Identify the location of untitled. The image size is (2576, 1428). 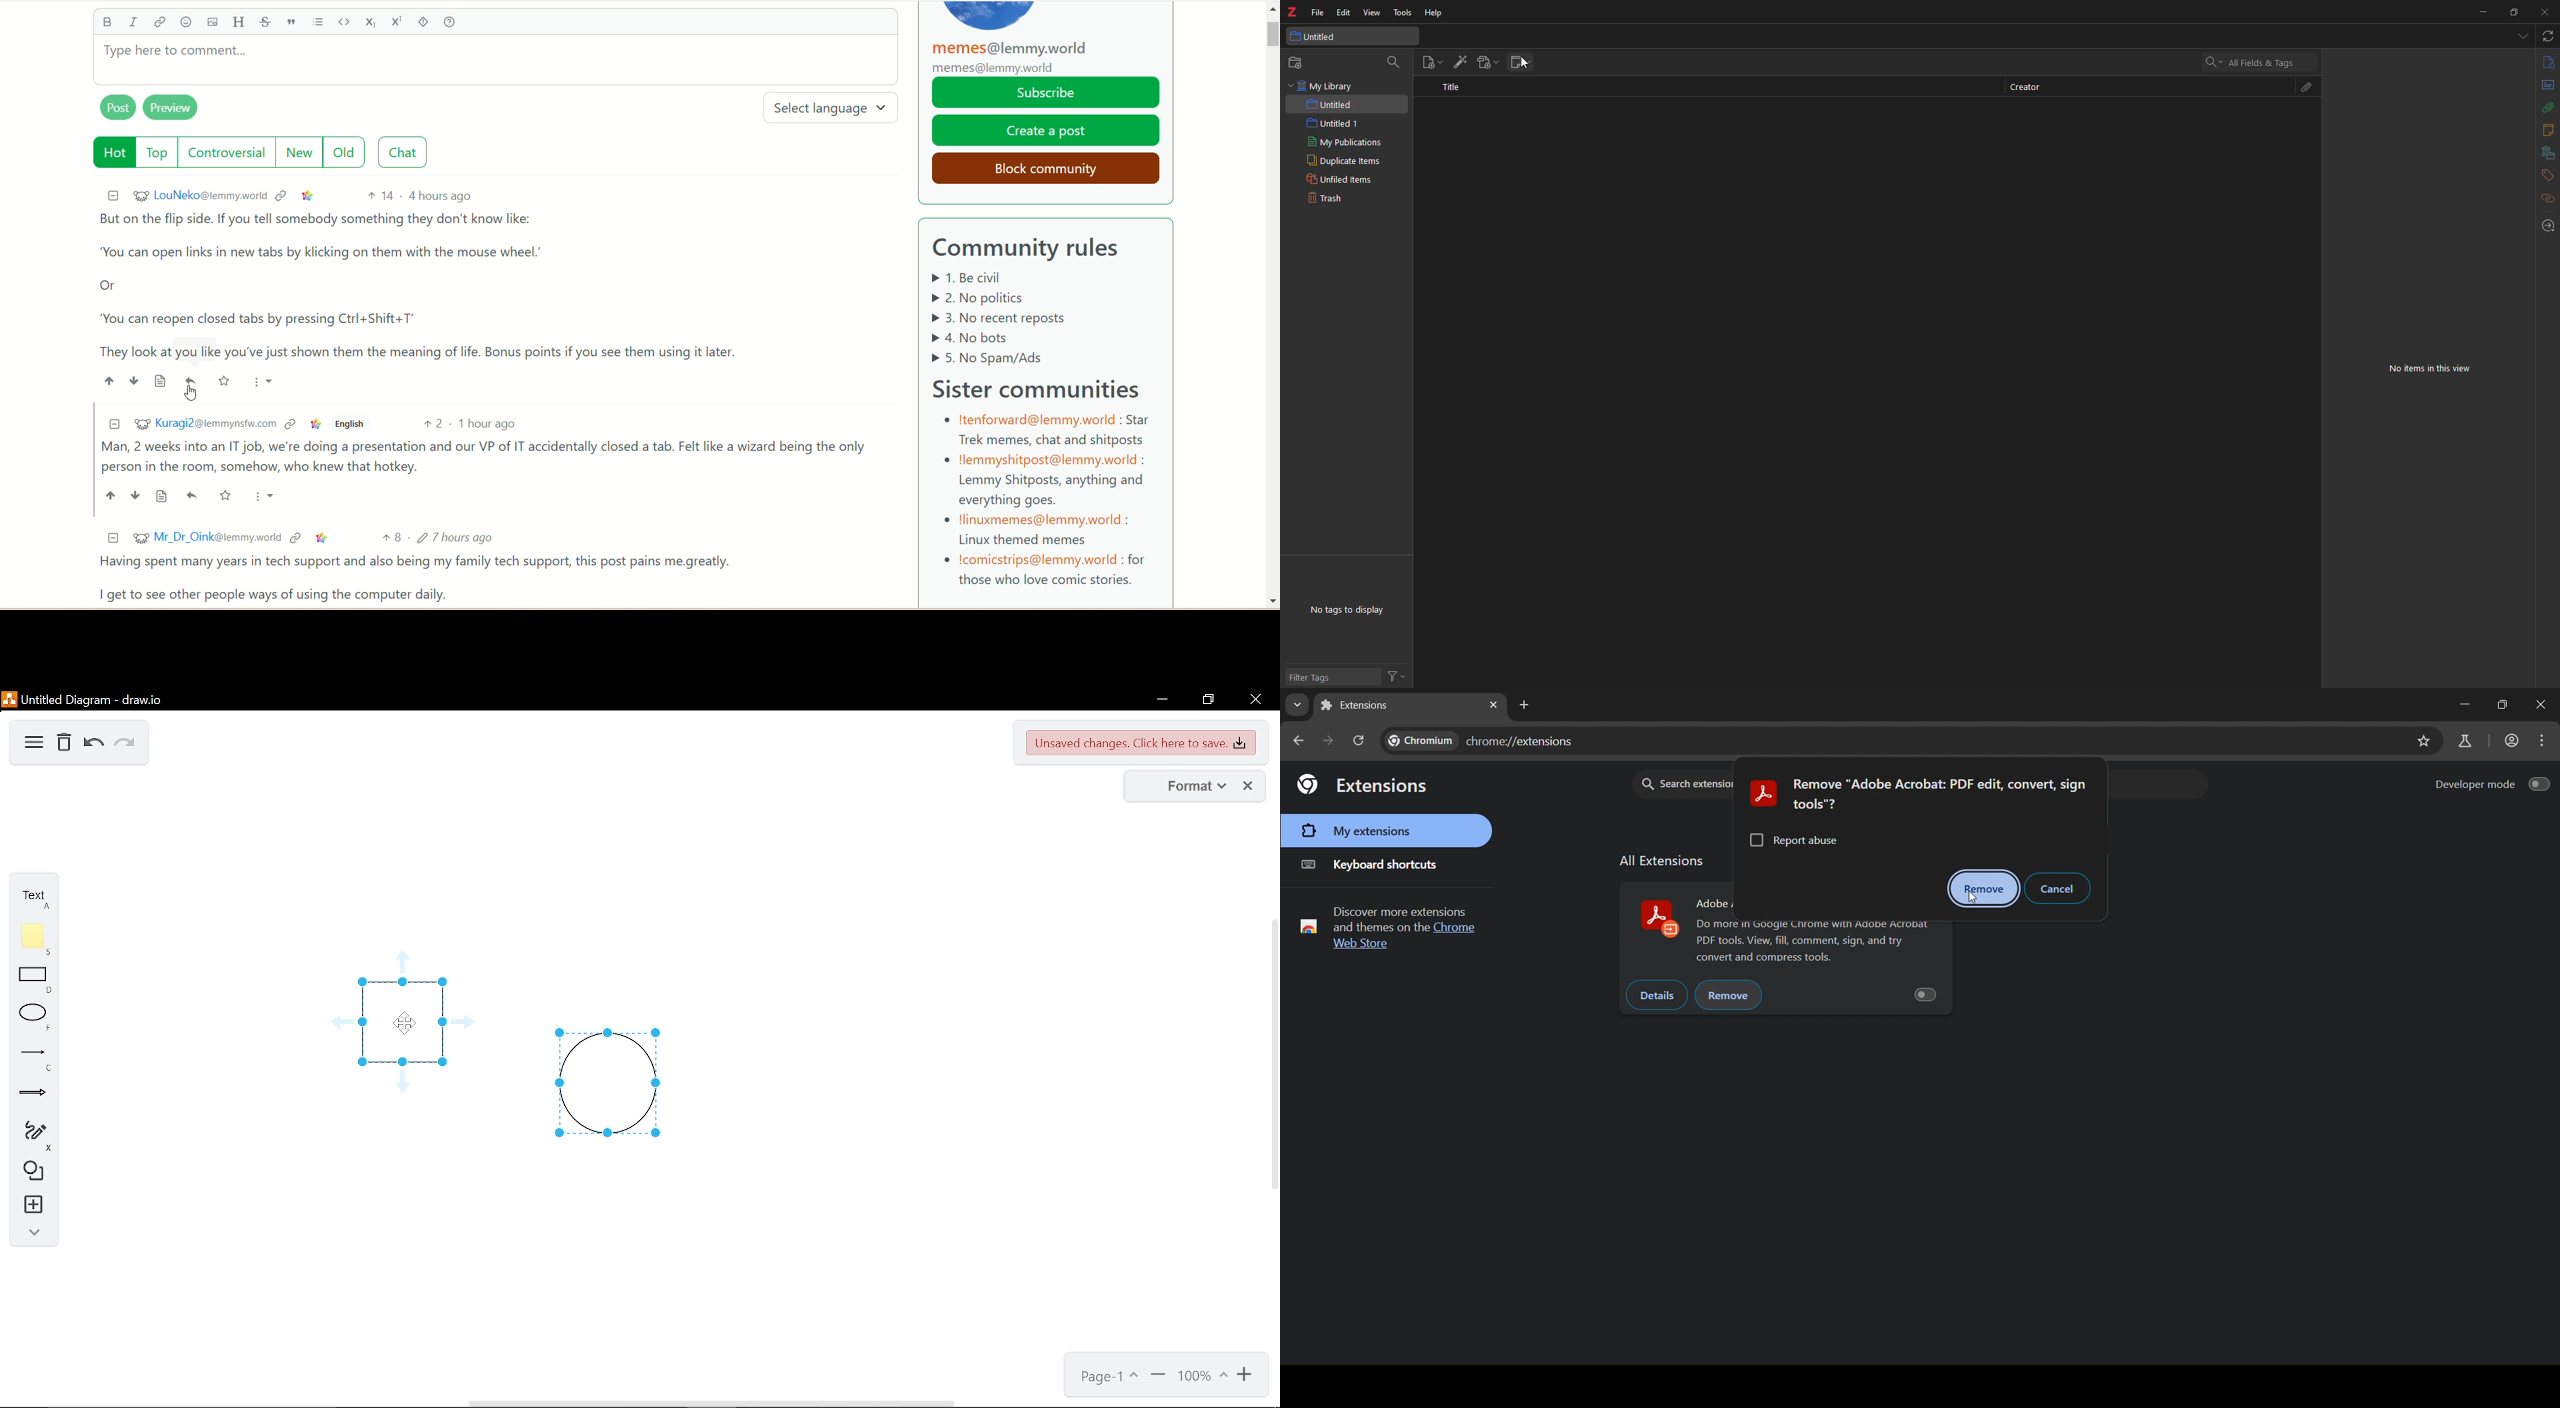
(1318, 35).